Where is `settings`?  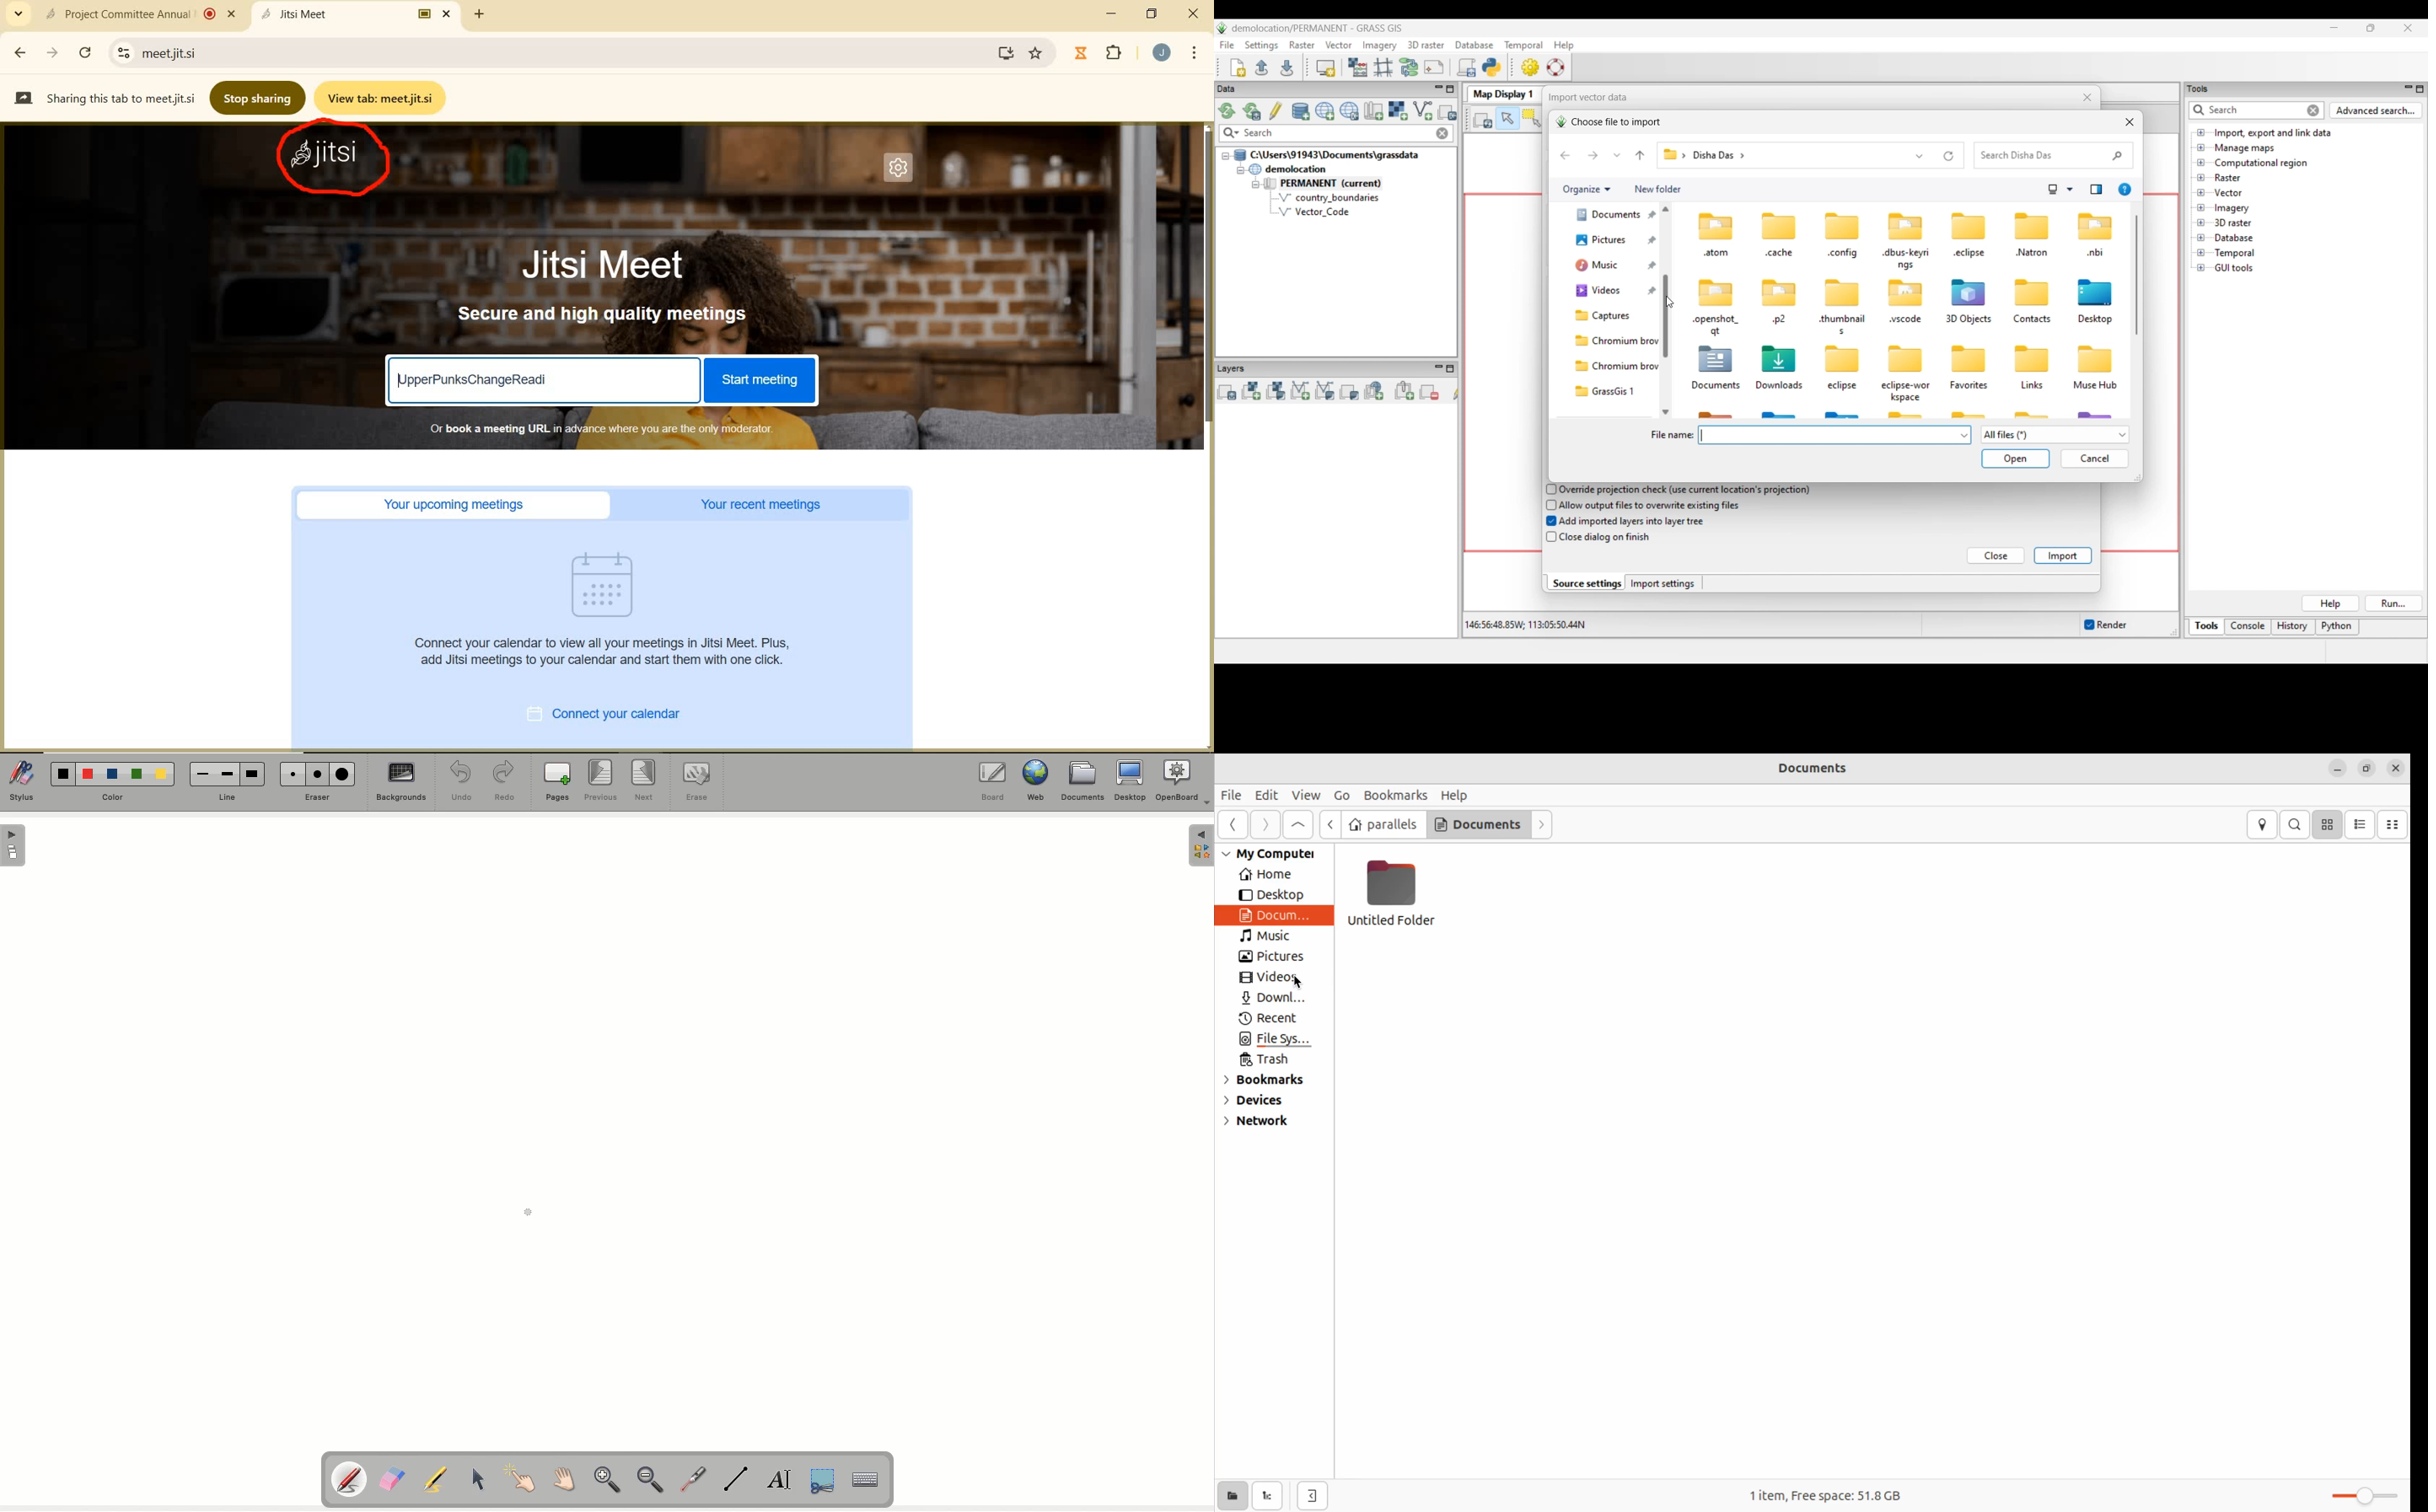 settings is located at coordinates (121, 53).